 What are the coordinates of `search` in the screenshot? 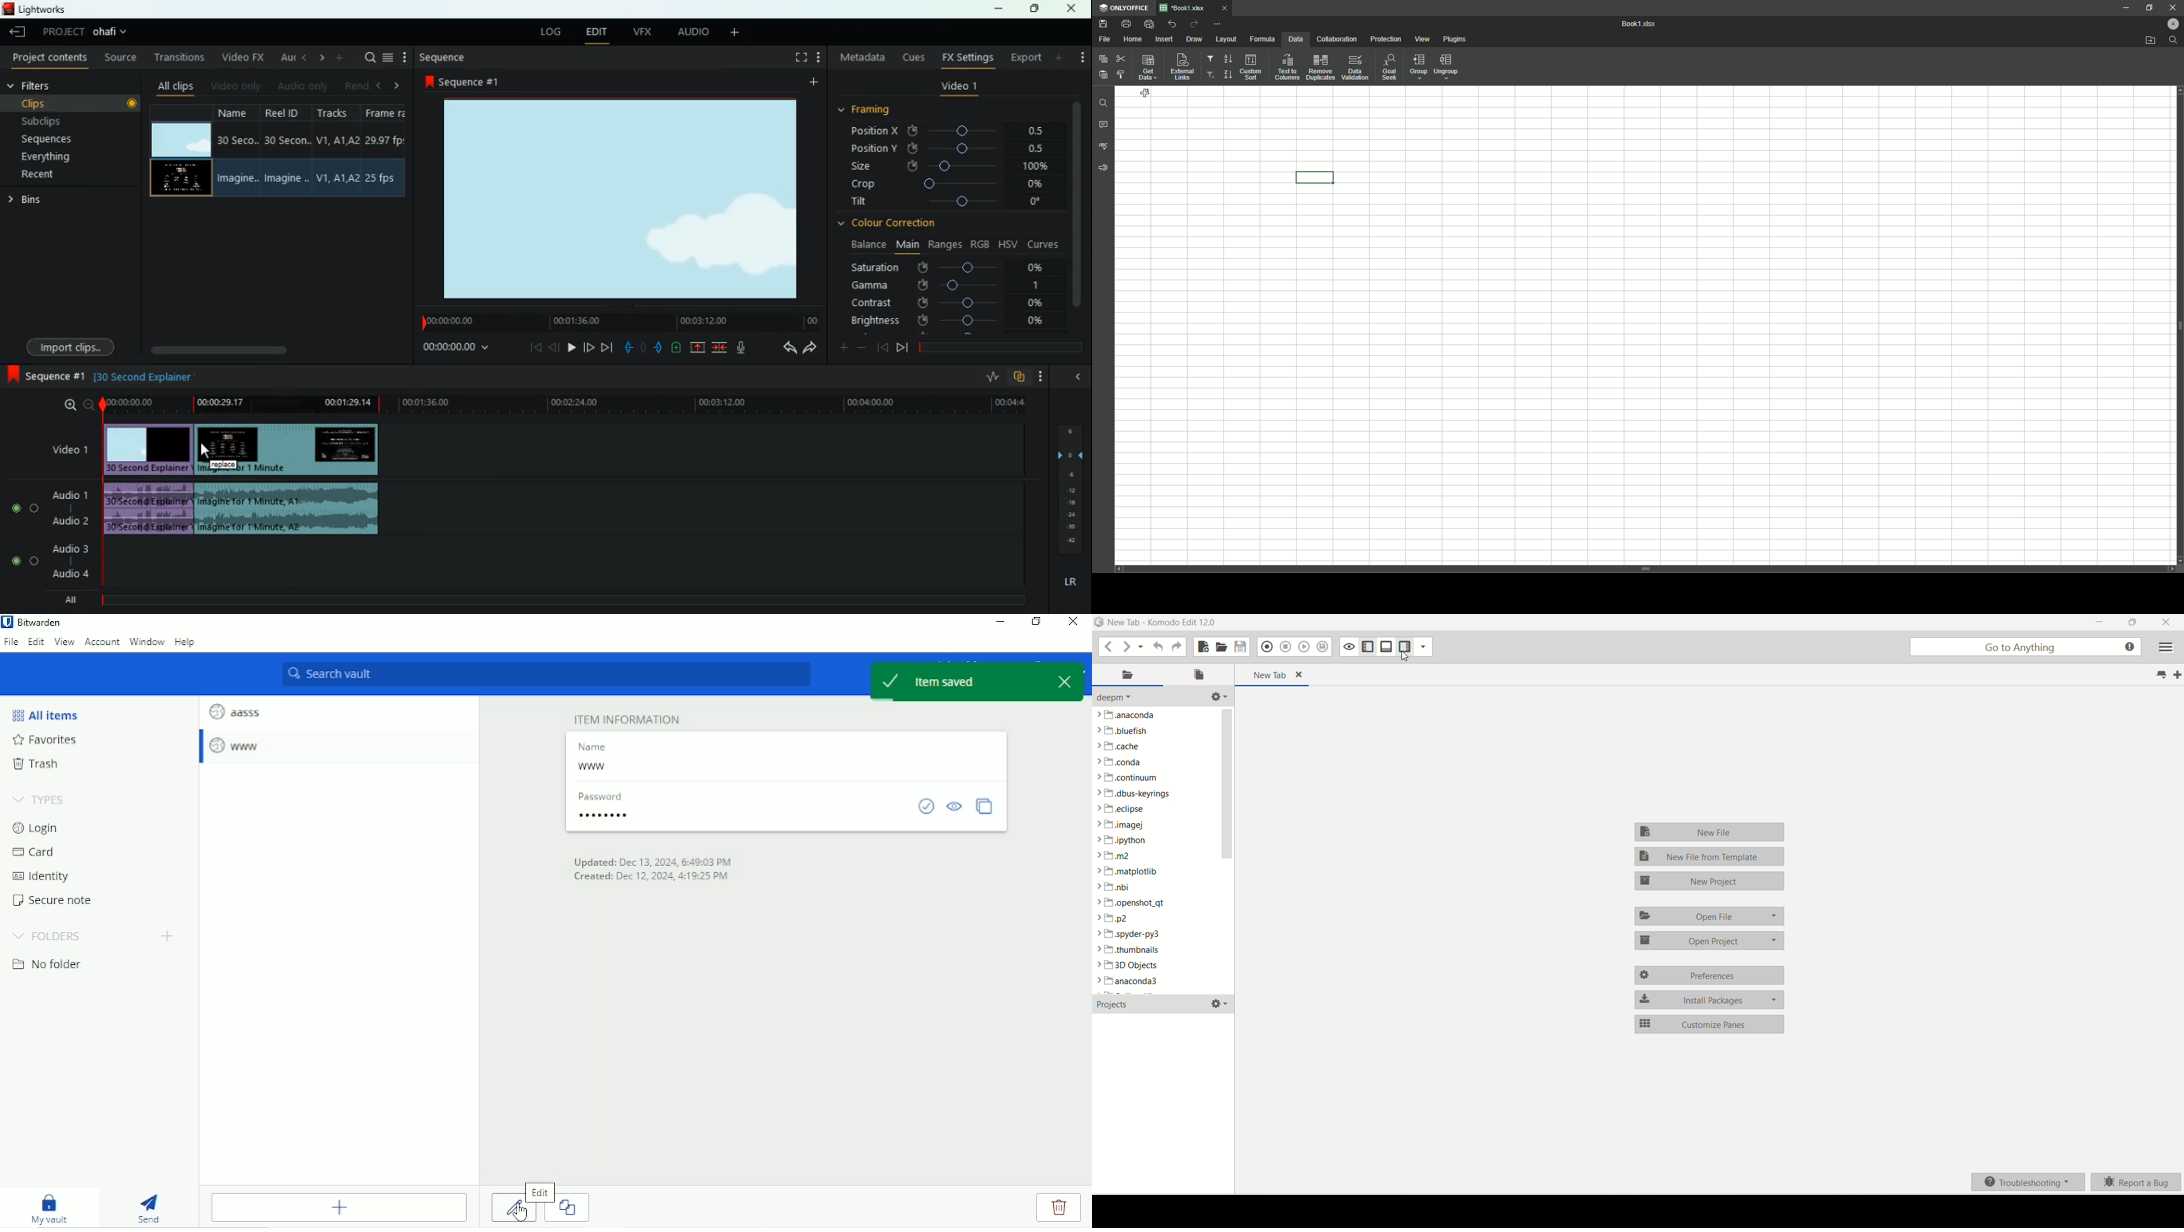 It's located at (368, 57).